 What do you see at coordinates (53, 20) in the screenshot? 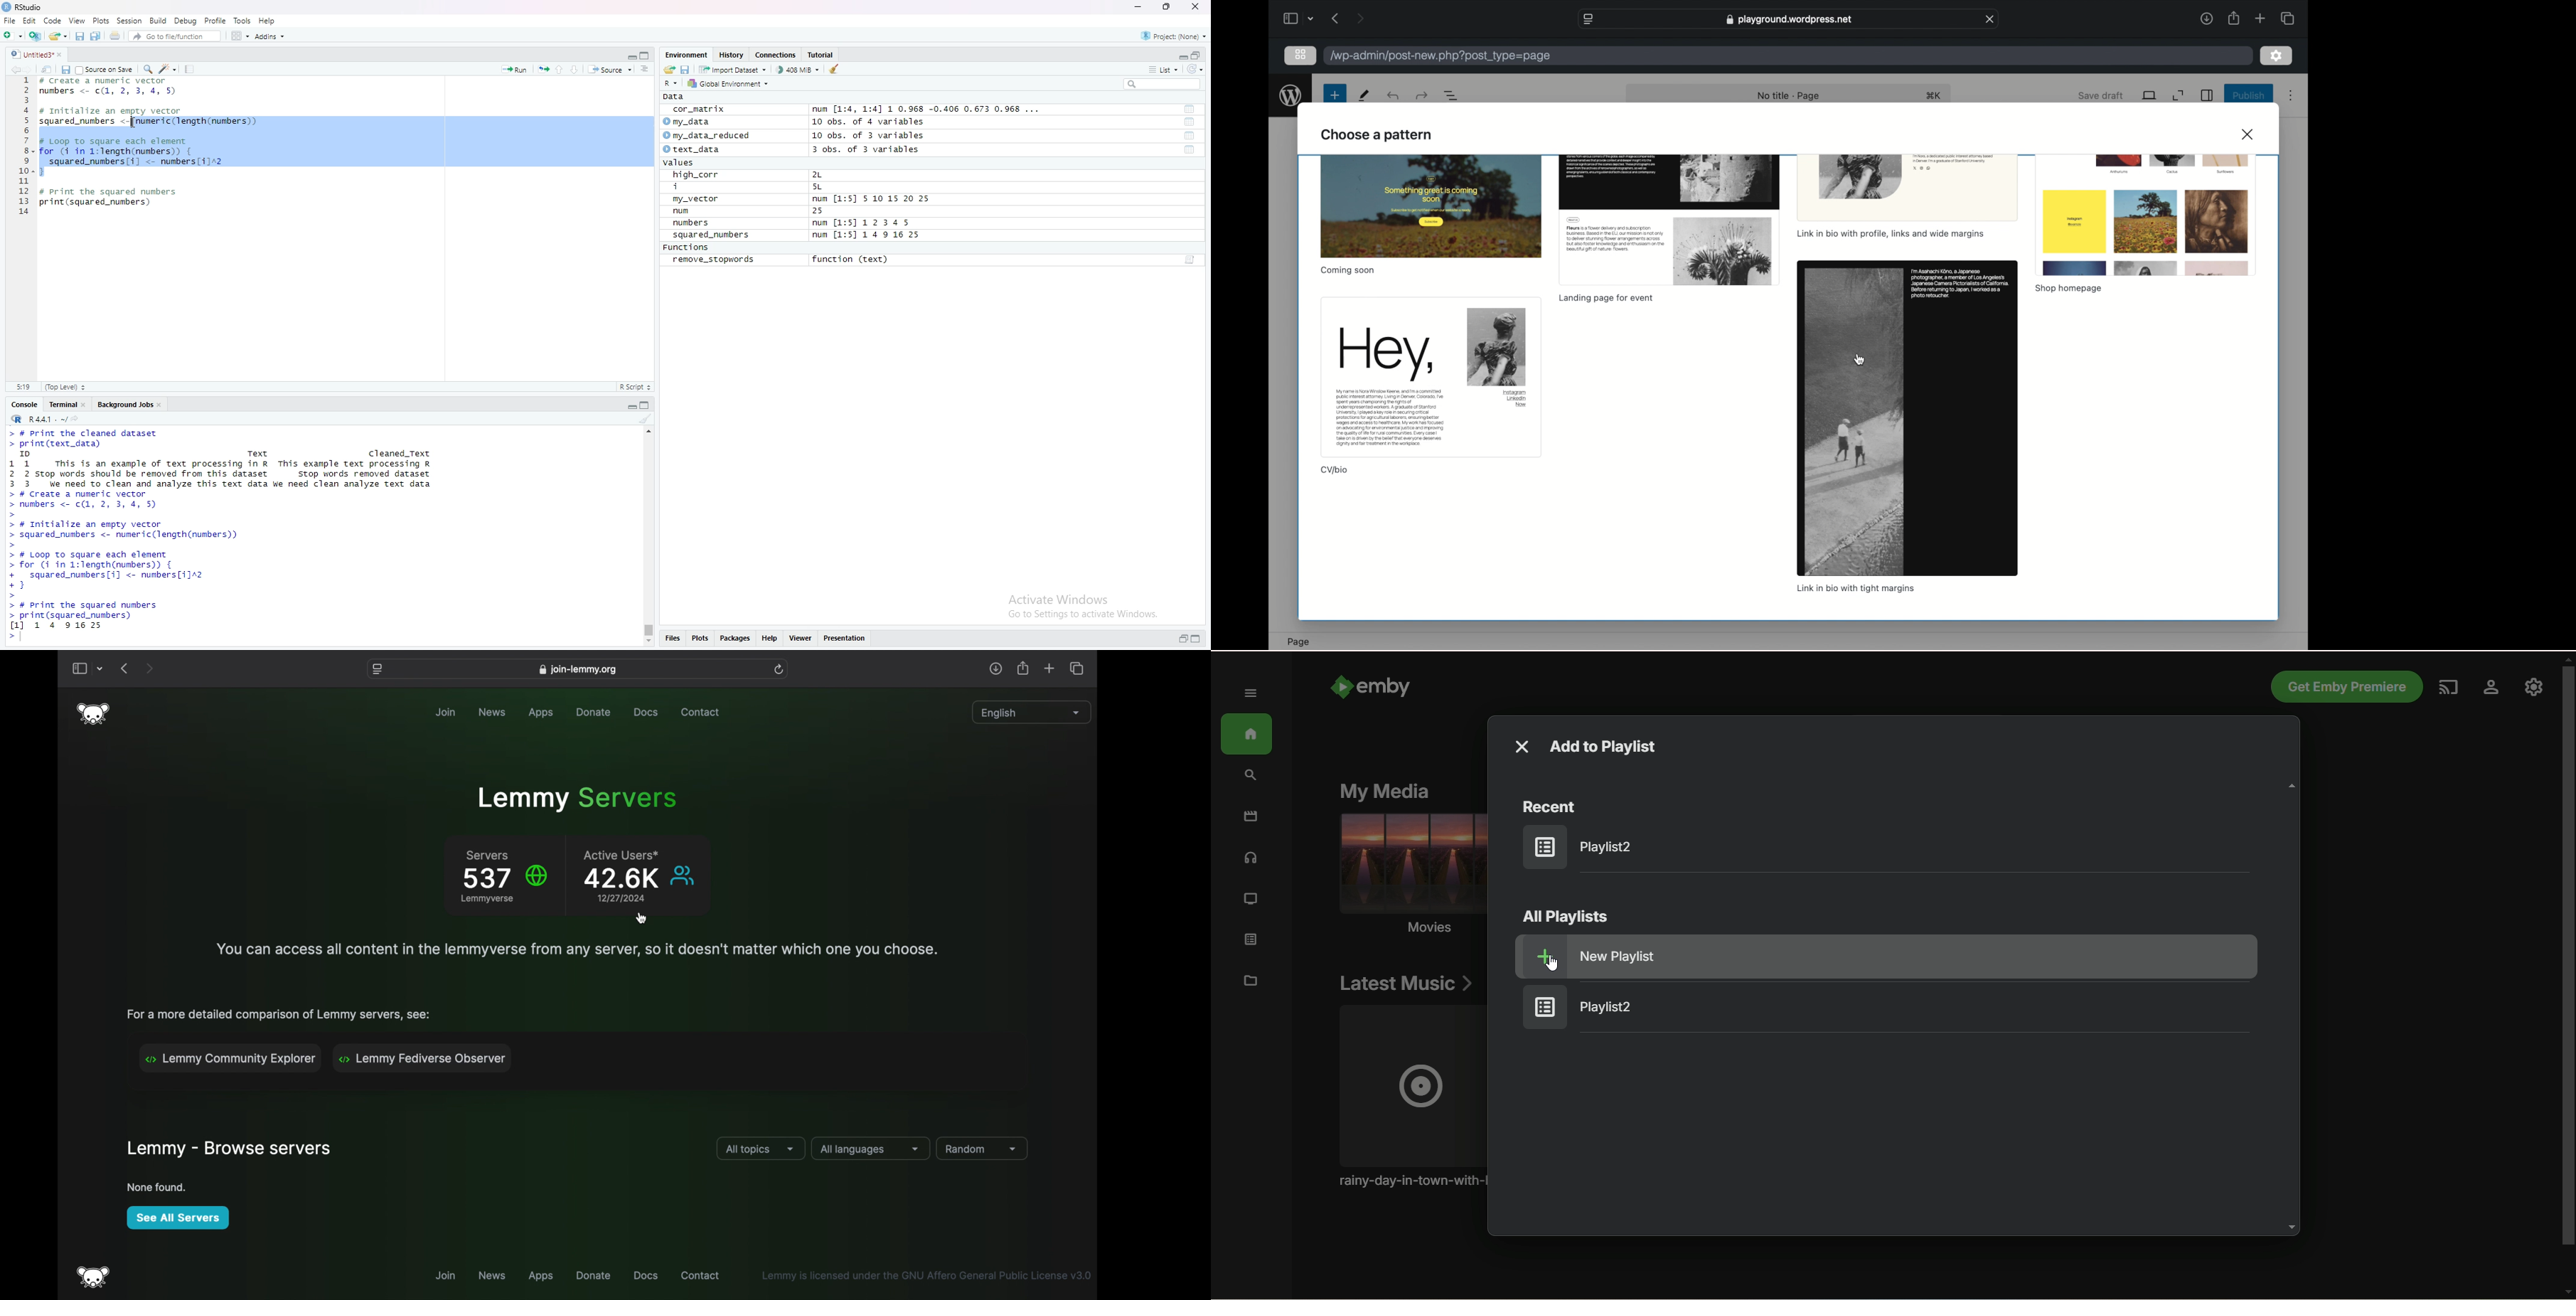
I see `Code` at bounding box center [53, 20].